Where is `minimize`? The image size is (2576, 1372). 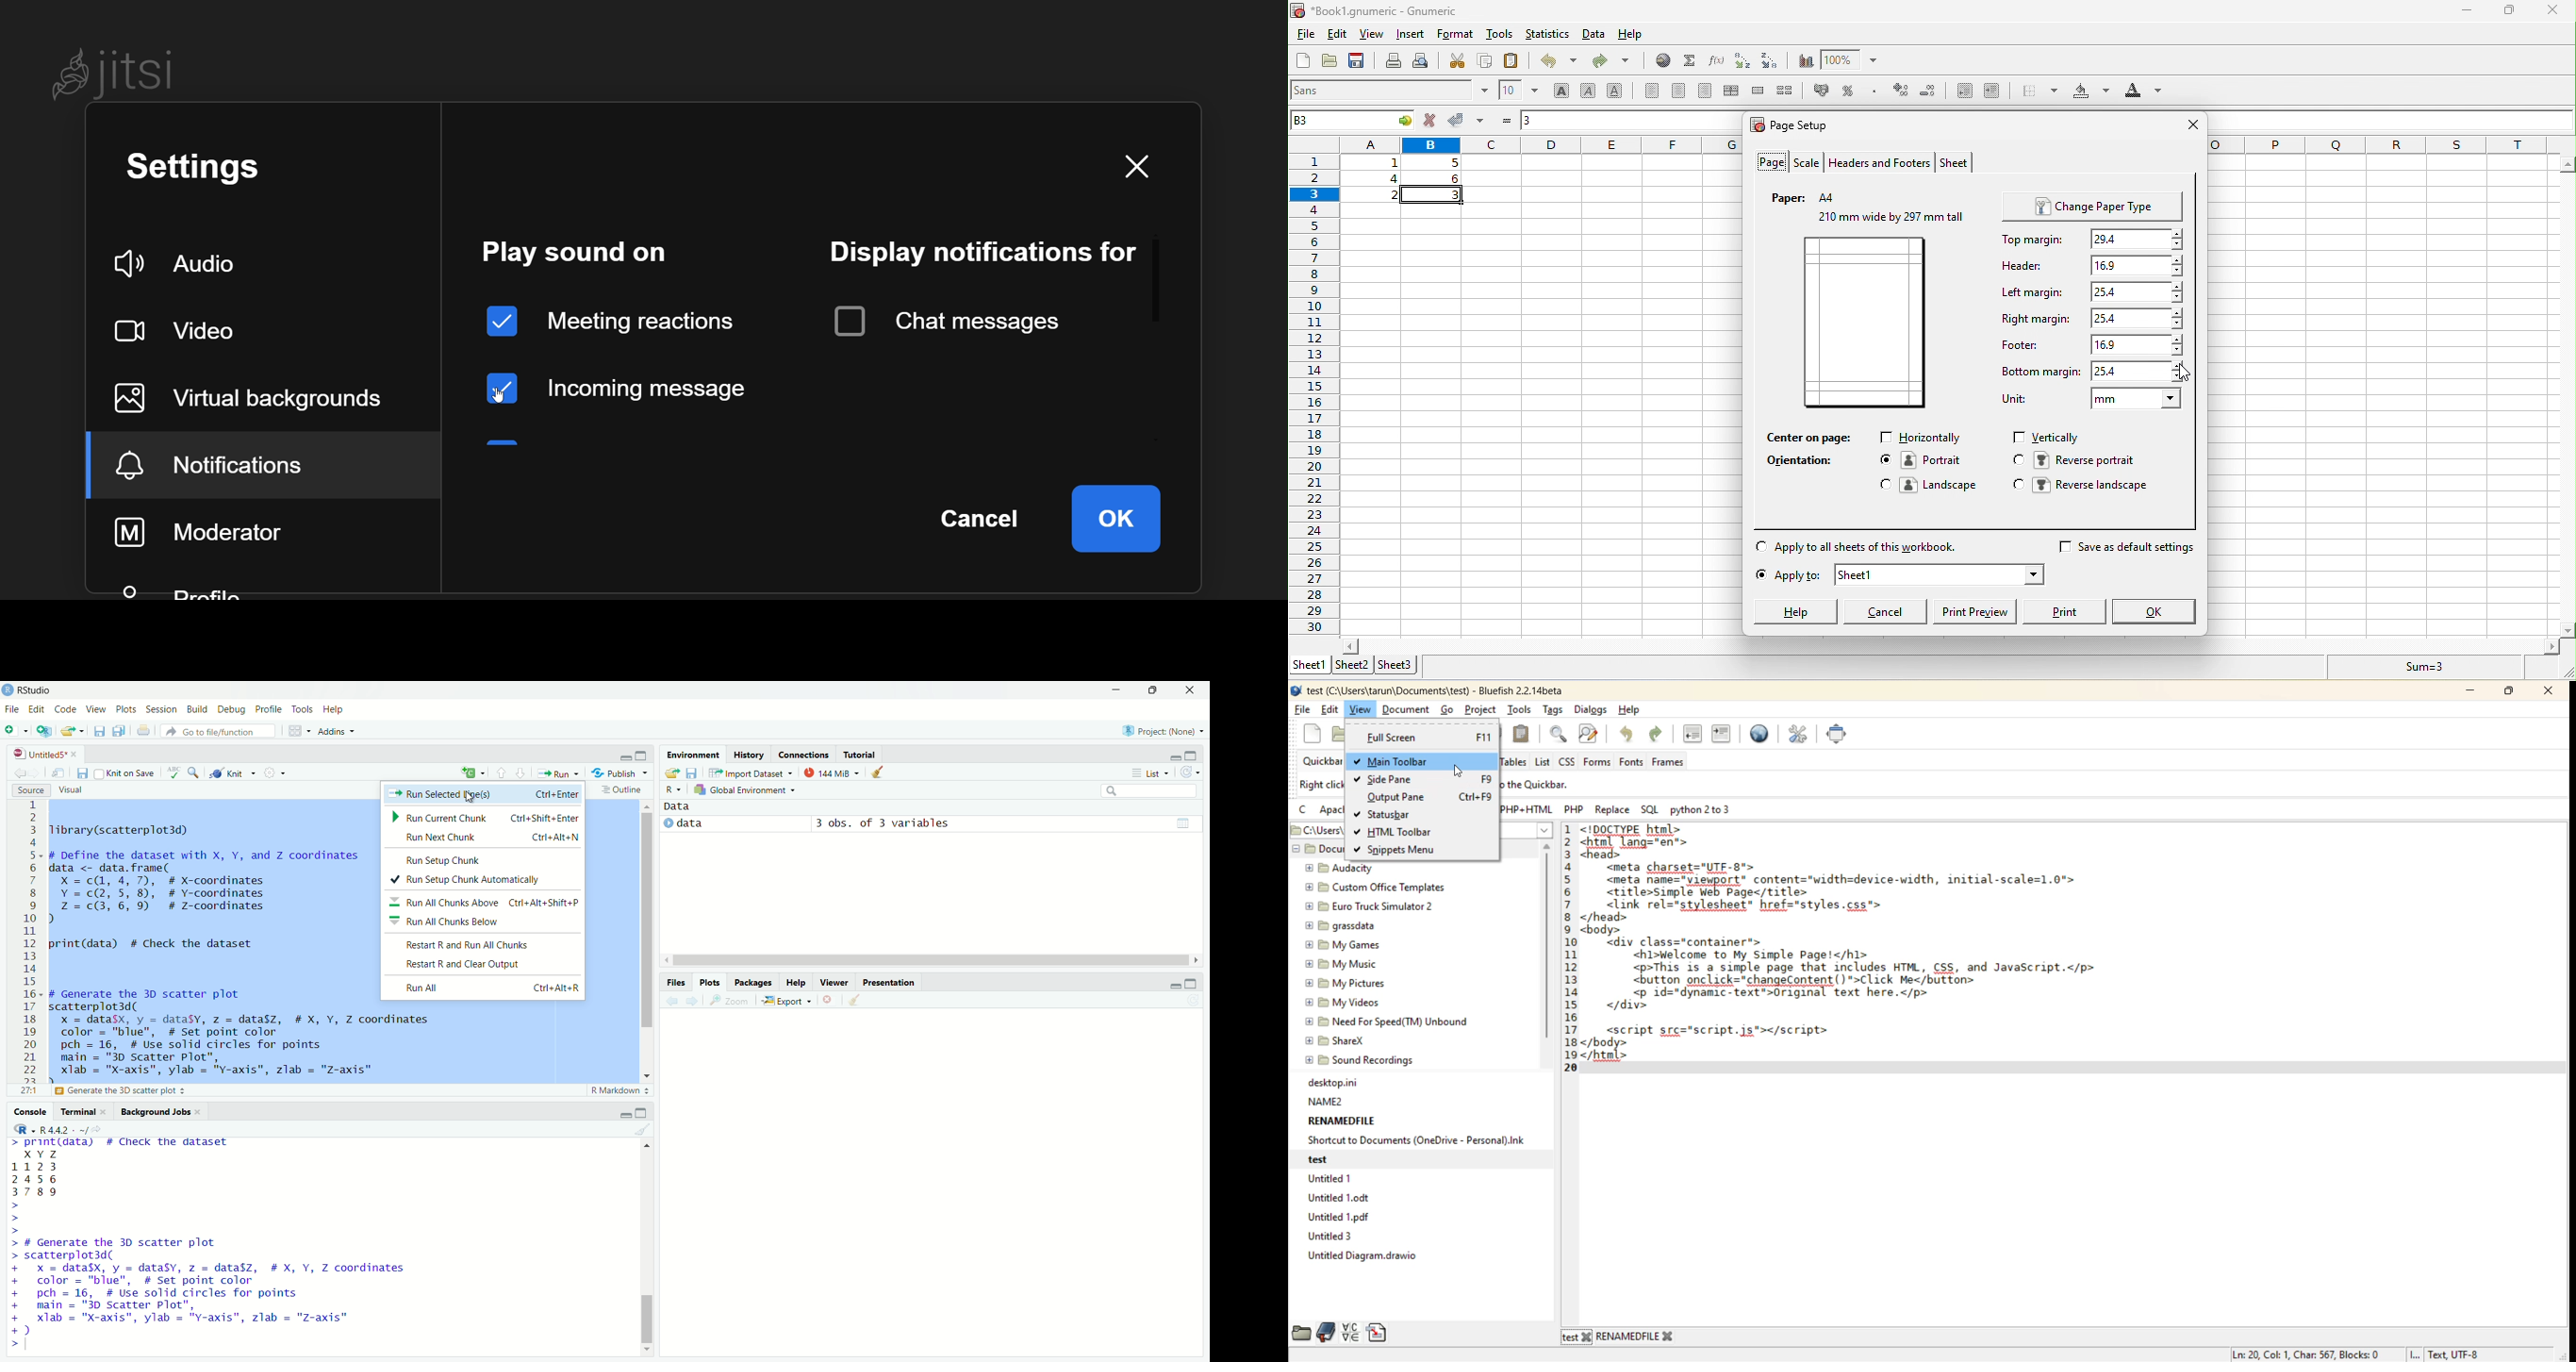 minimize is located at coordinates (1115, 690).